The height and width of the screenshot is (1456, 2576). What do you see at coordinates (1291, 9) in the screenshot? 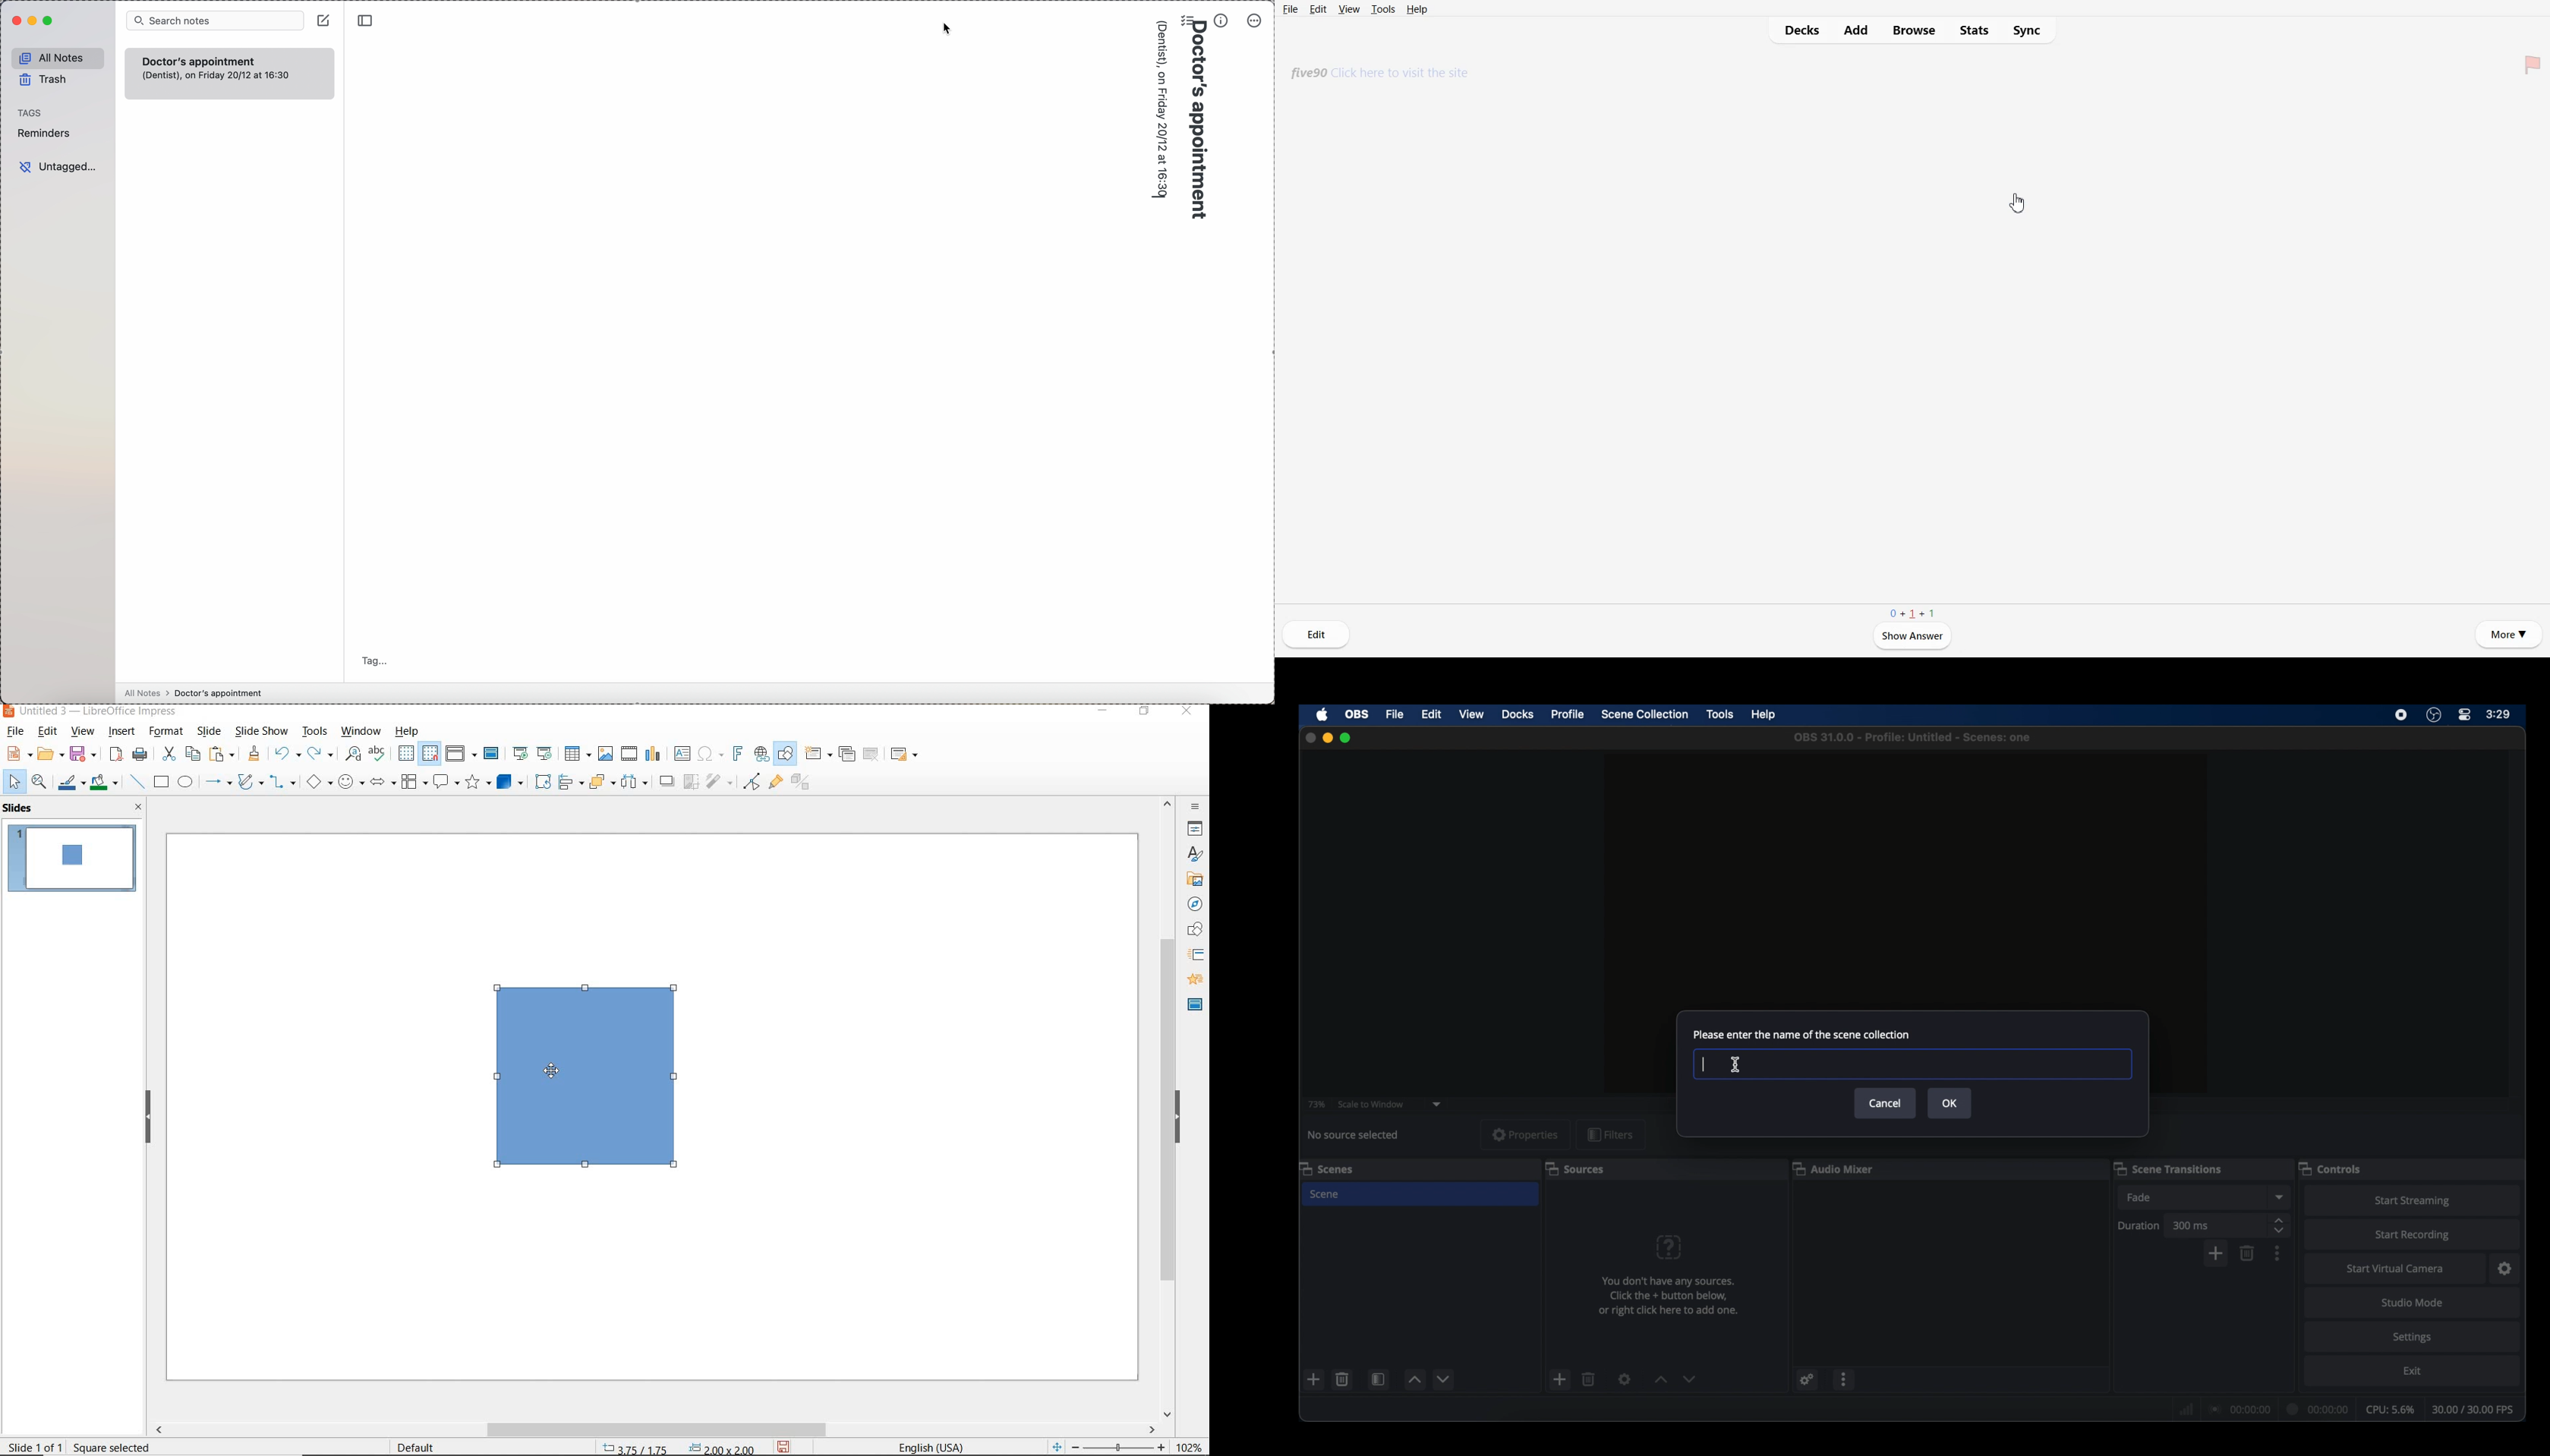
I see `File` at bounding box center [1291, 9].